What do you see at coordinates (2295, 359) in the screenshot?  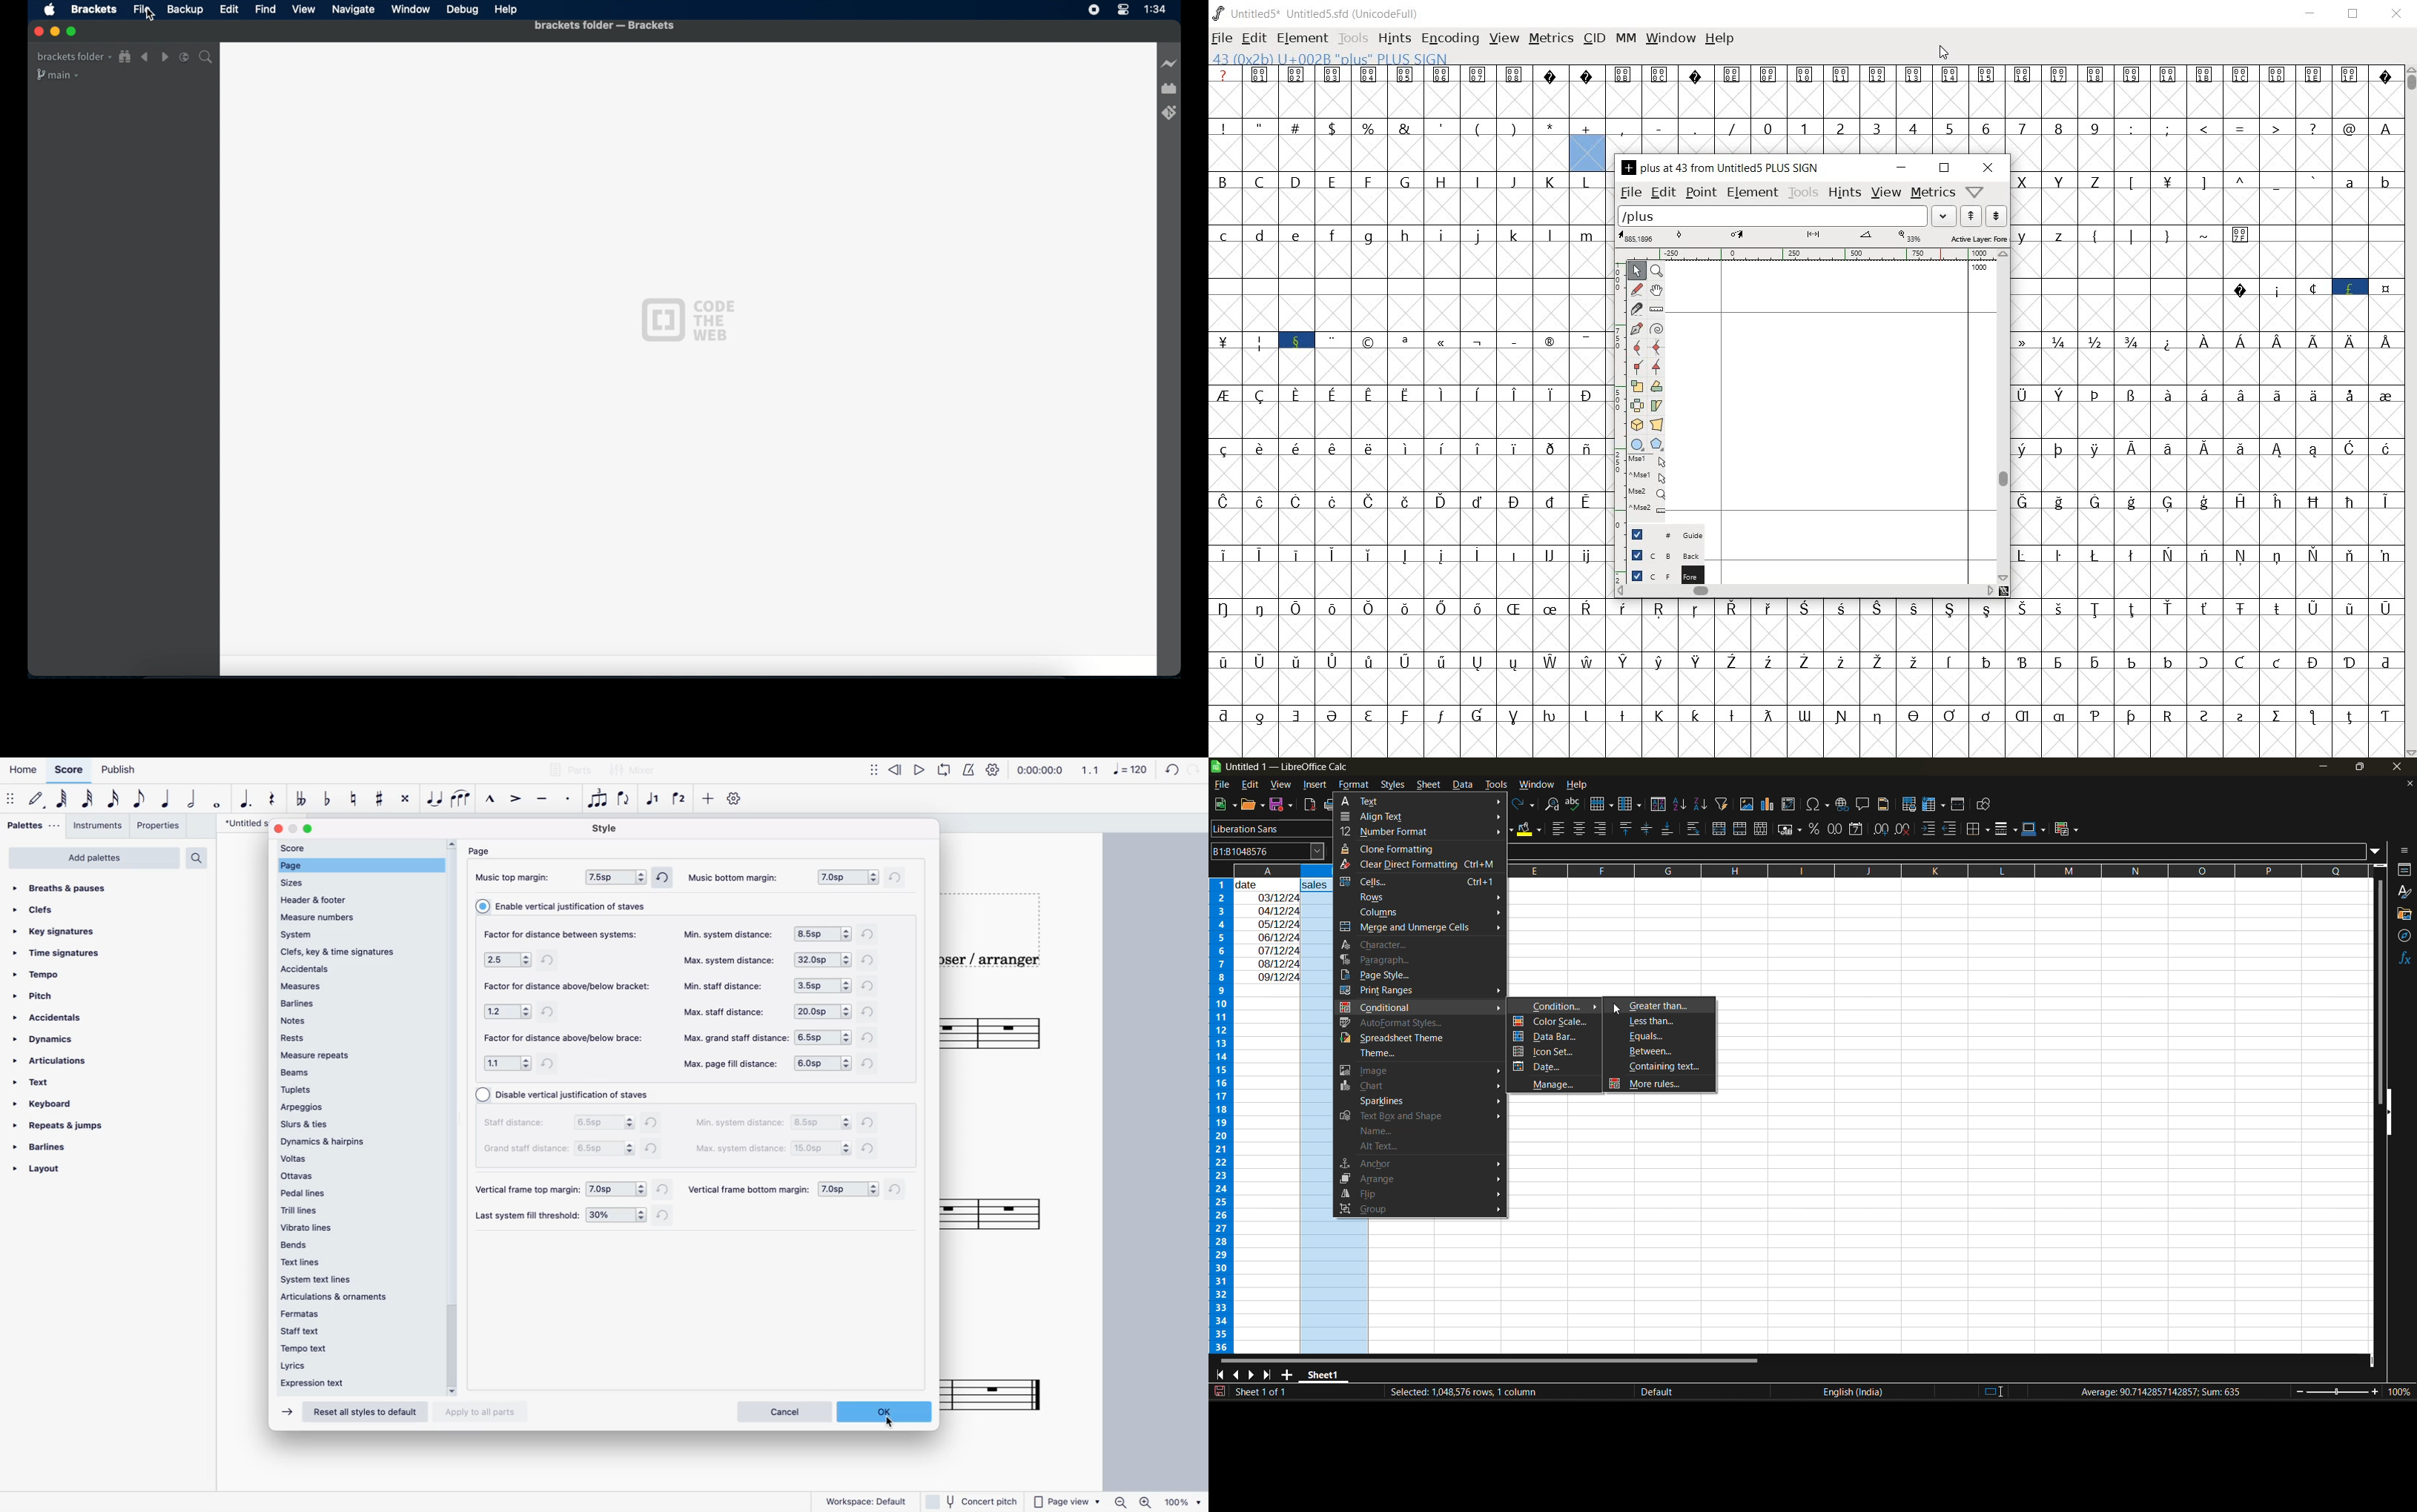 I see `Latin extended characters` at bounding box center [2295, 359].